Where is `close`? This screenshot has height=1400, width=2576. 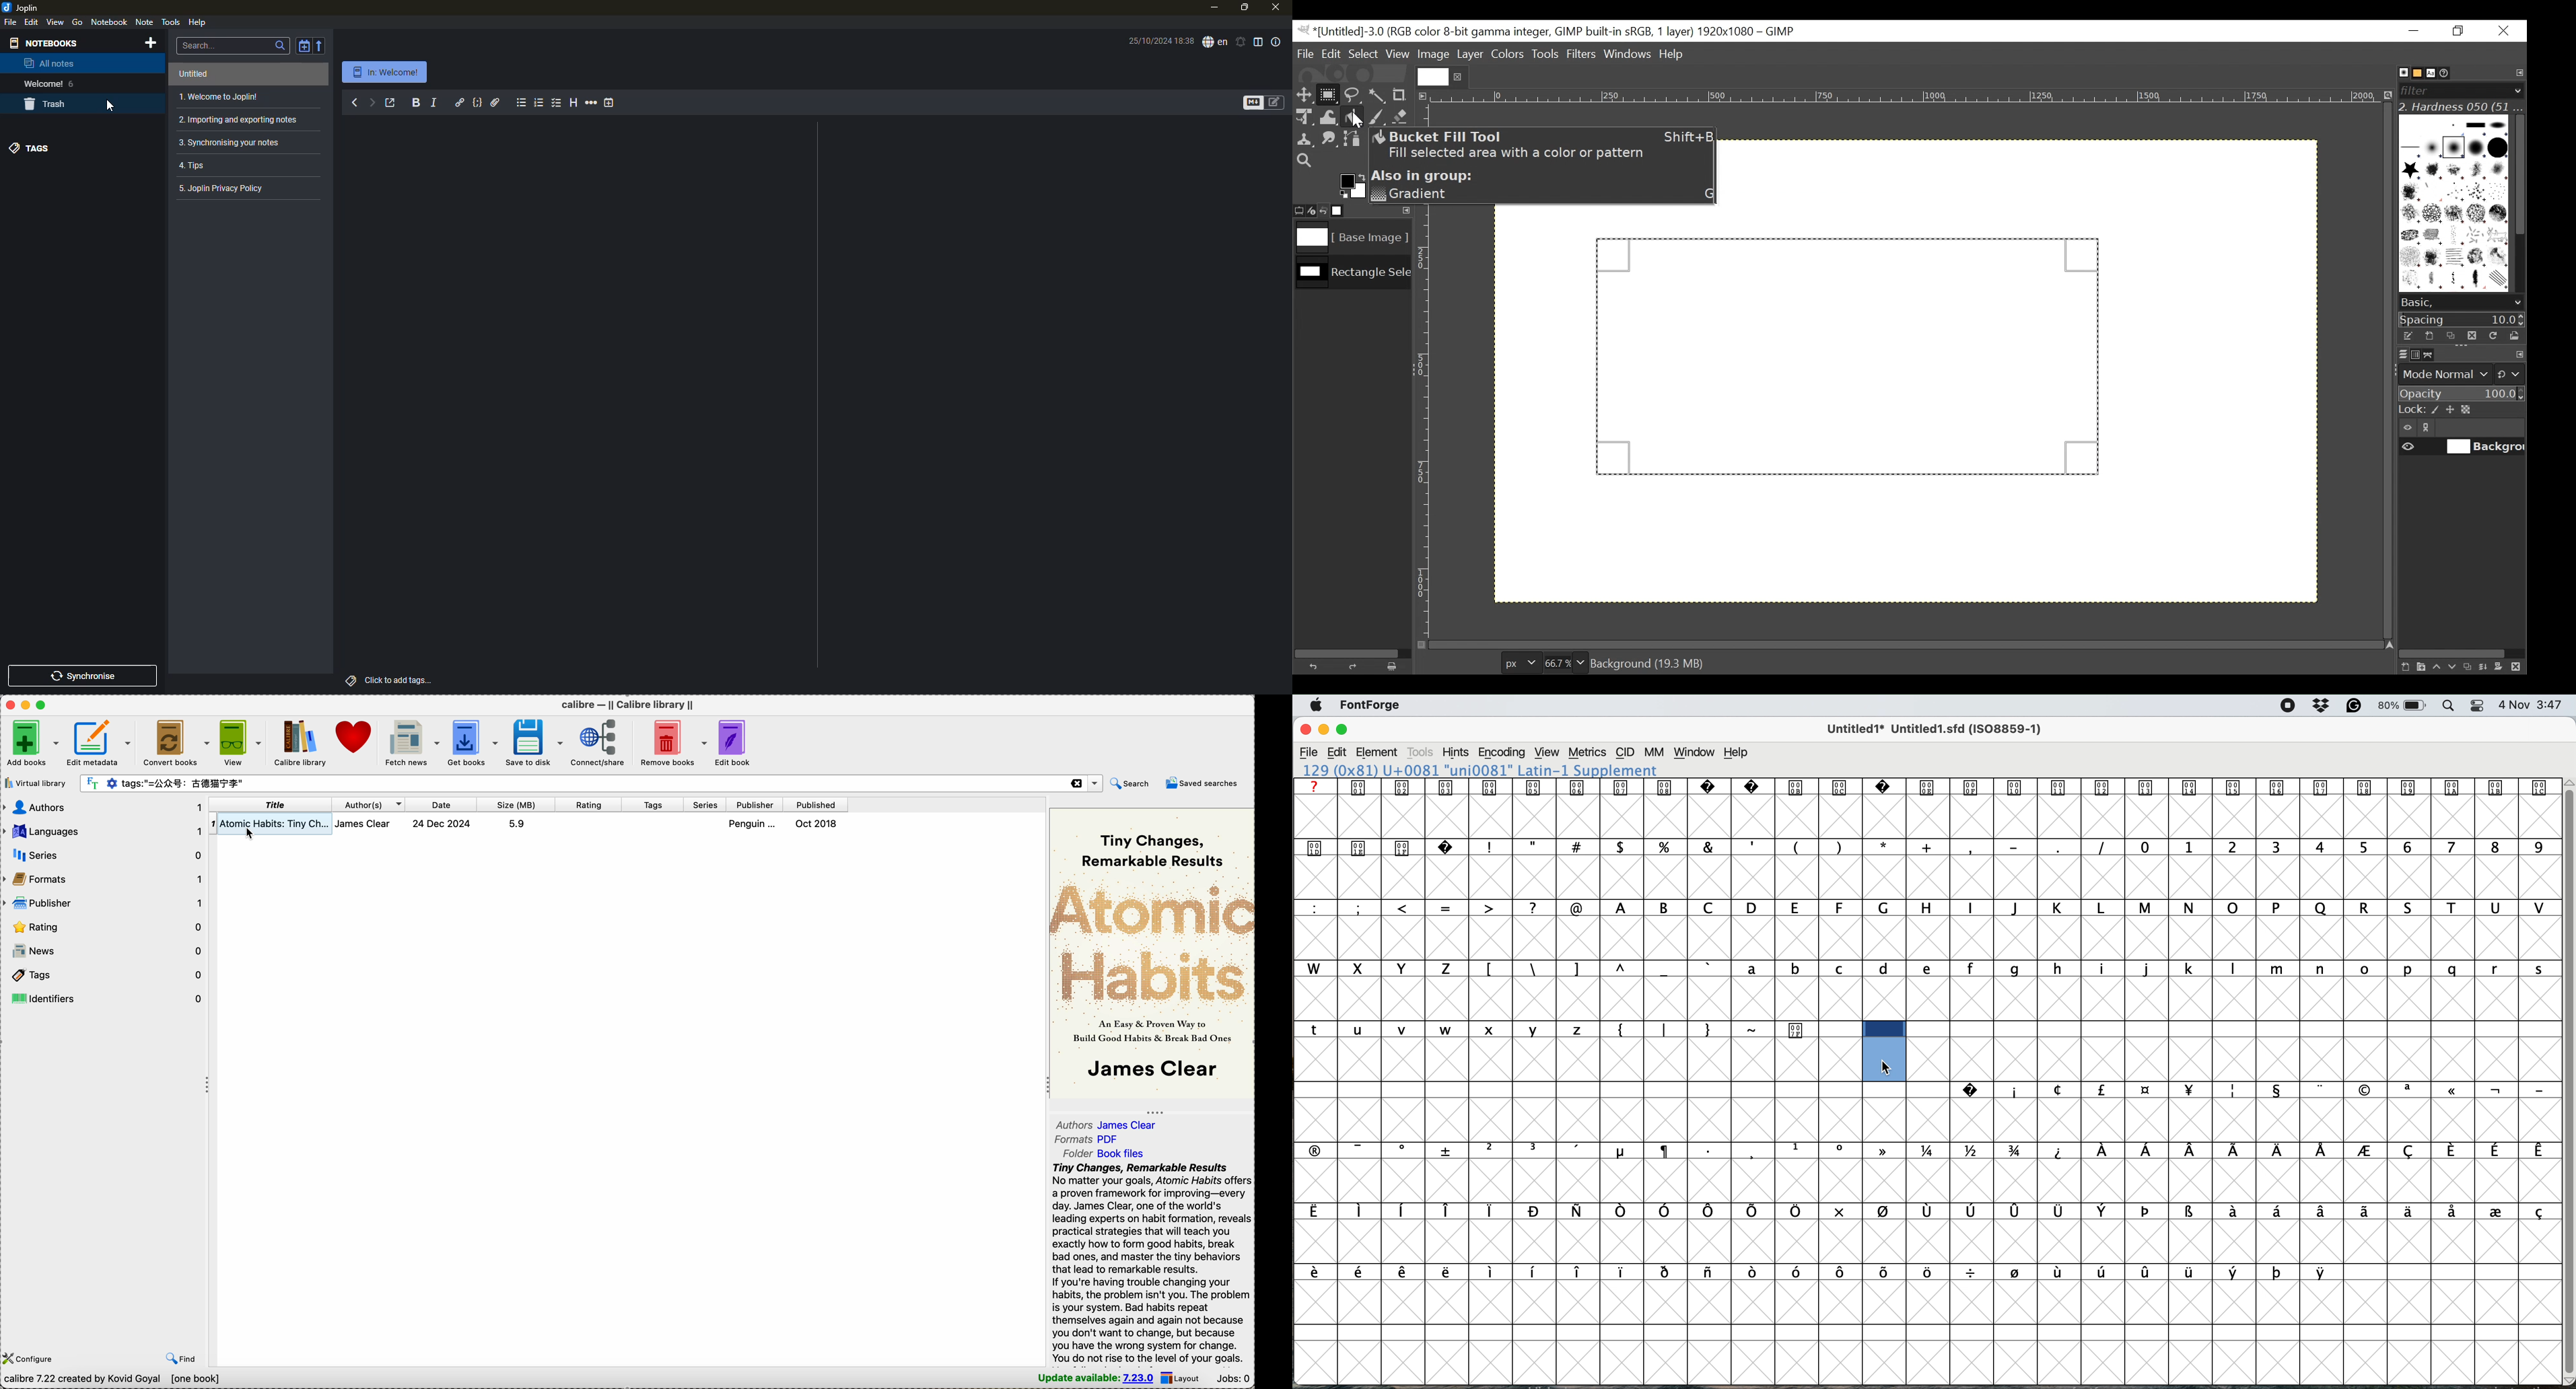 close is located at coordinates (1274, 6).